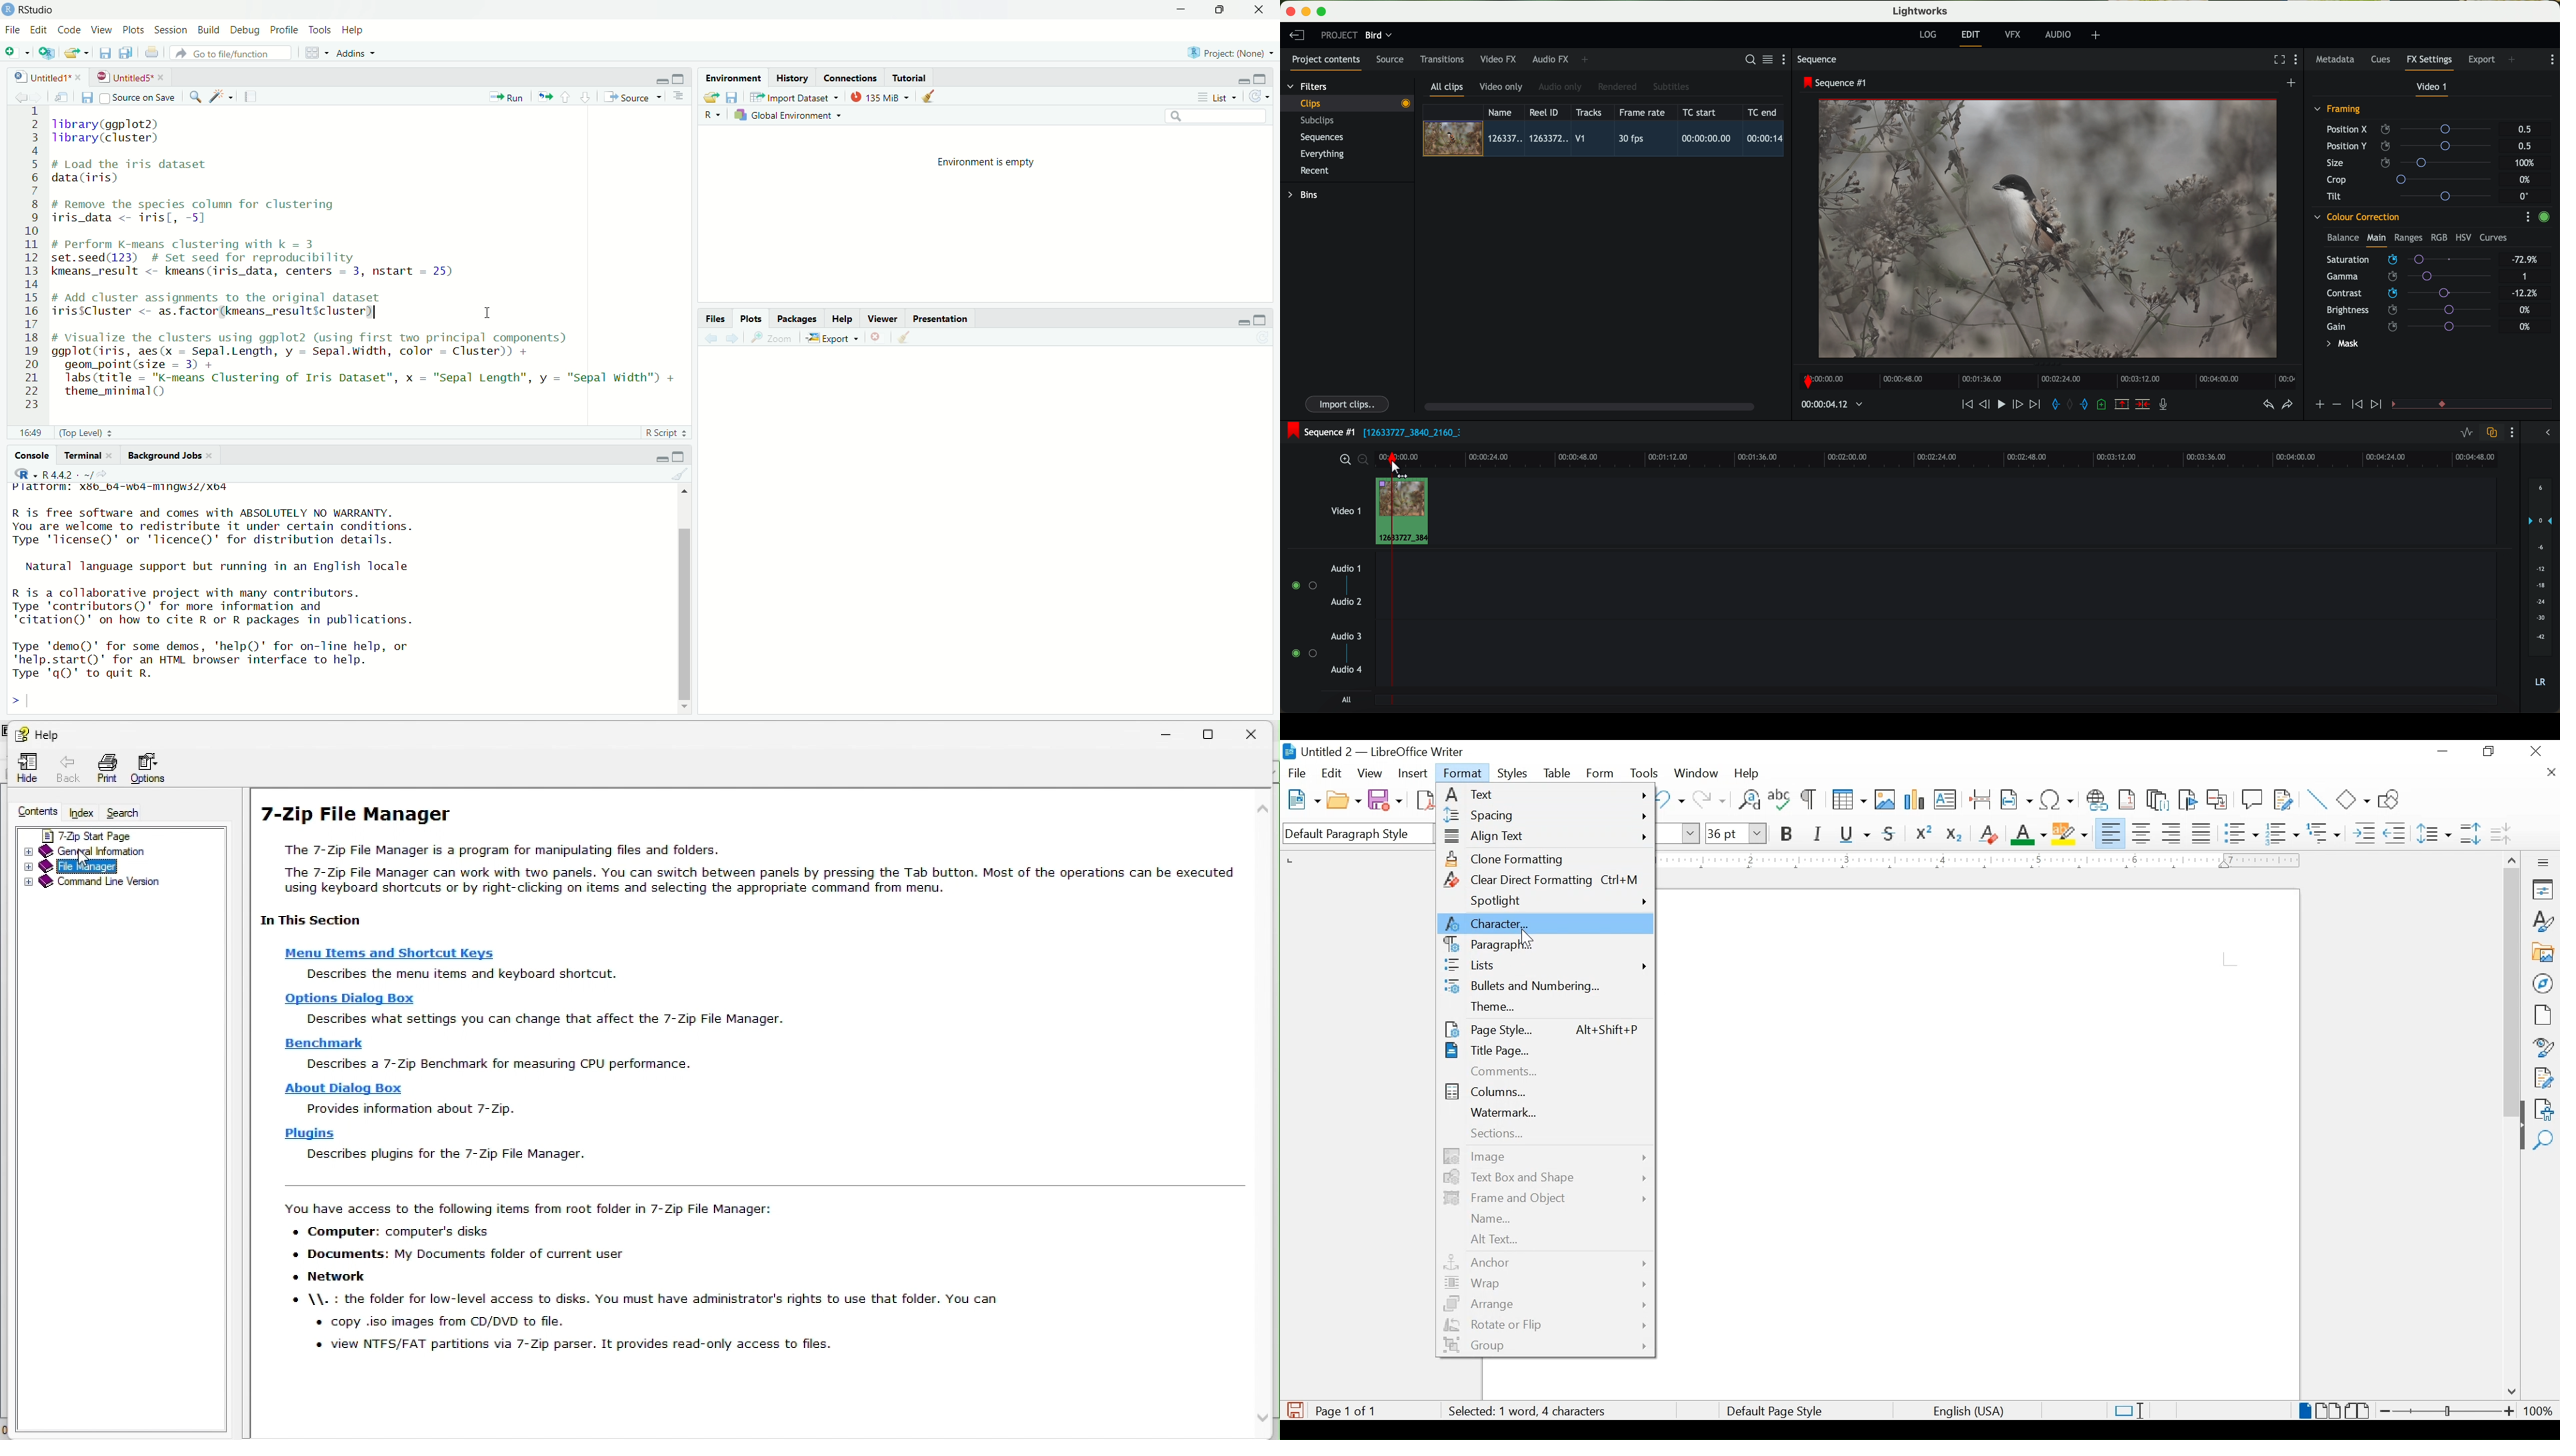  What do you see at coordinates (707, 95) in the screenshot?
I see `load workspace` at bounding box center [707, 95].